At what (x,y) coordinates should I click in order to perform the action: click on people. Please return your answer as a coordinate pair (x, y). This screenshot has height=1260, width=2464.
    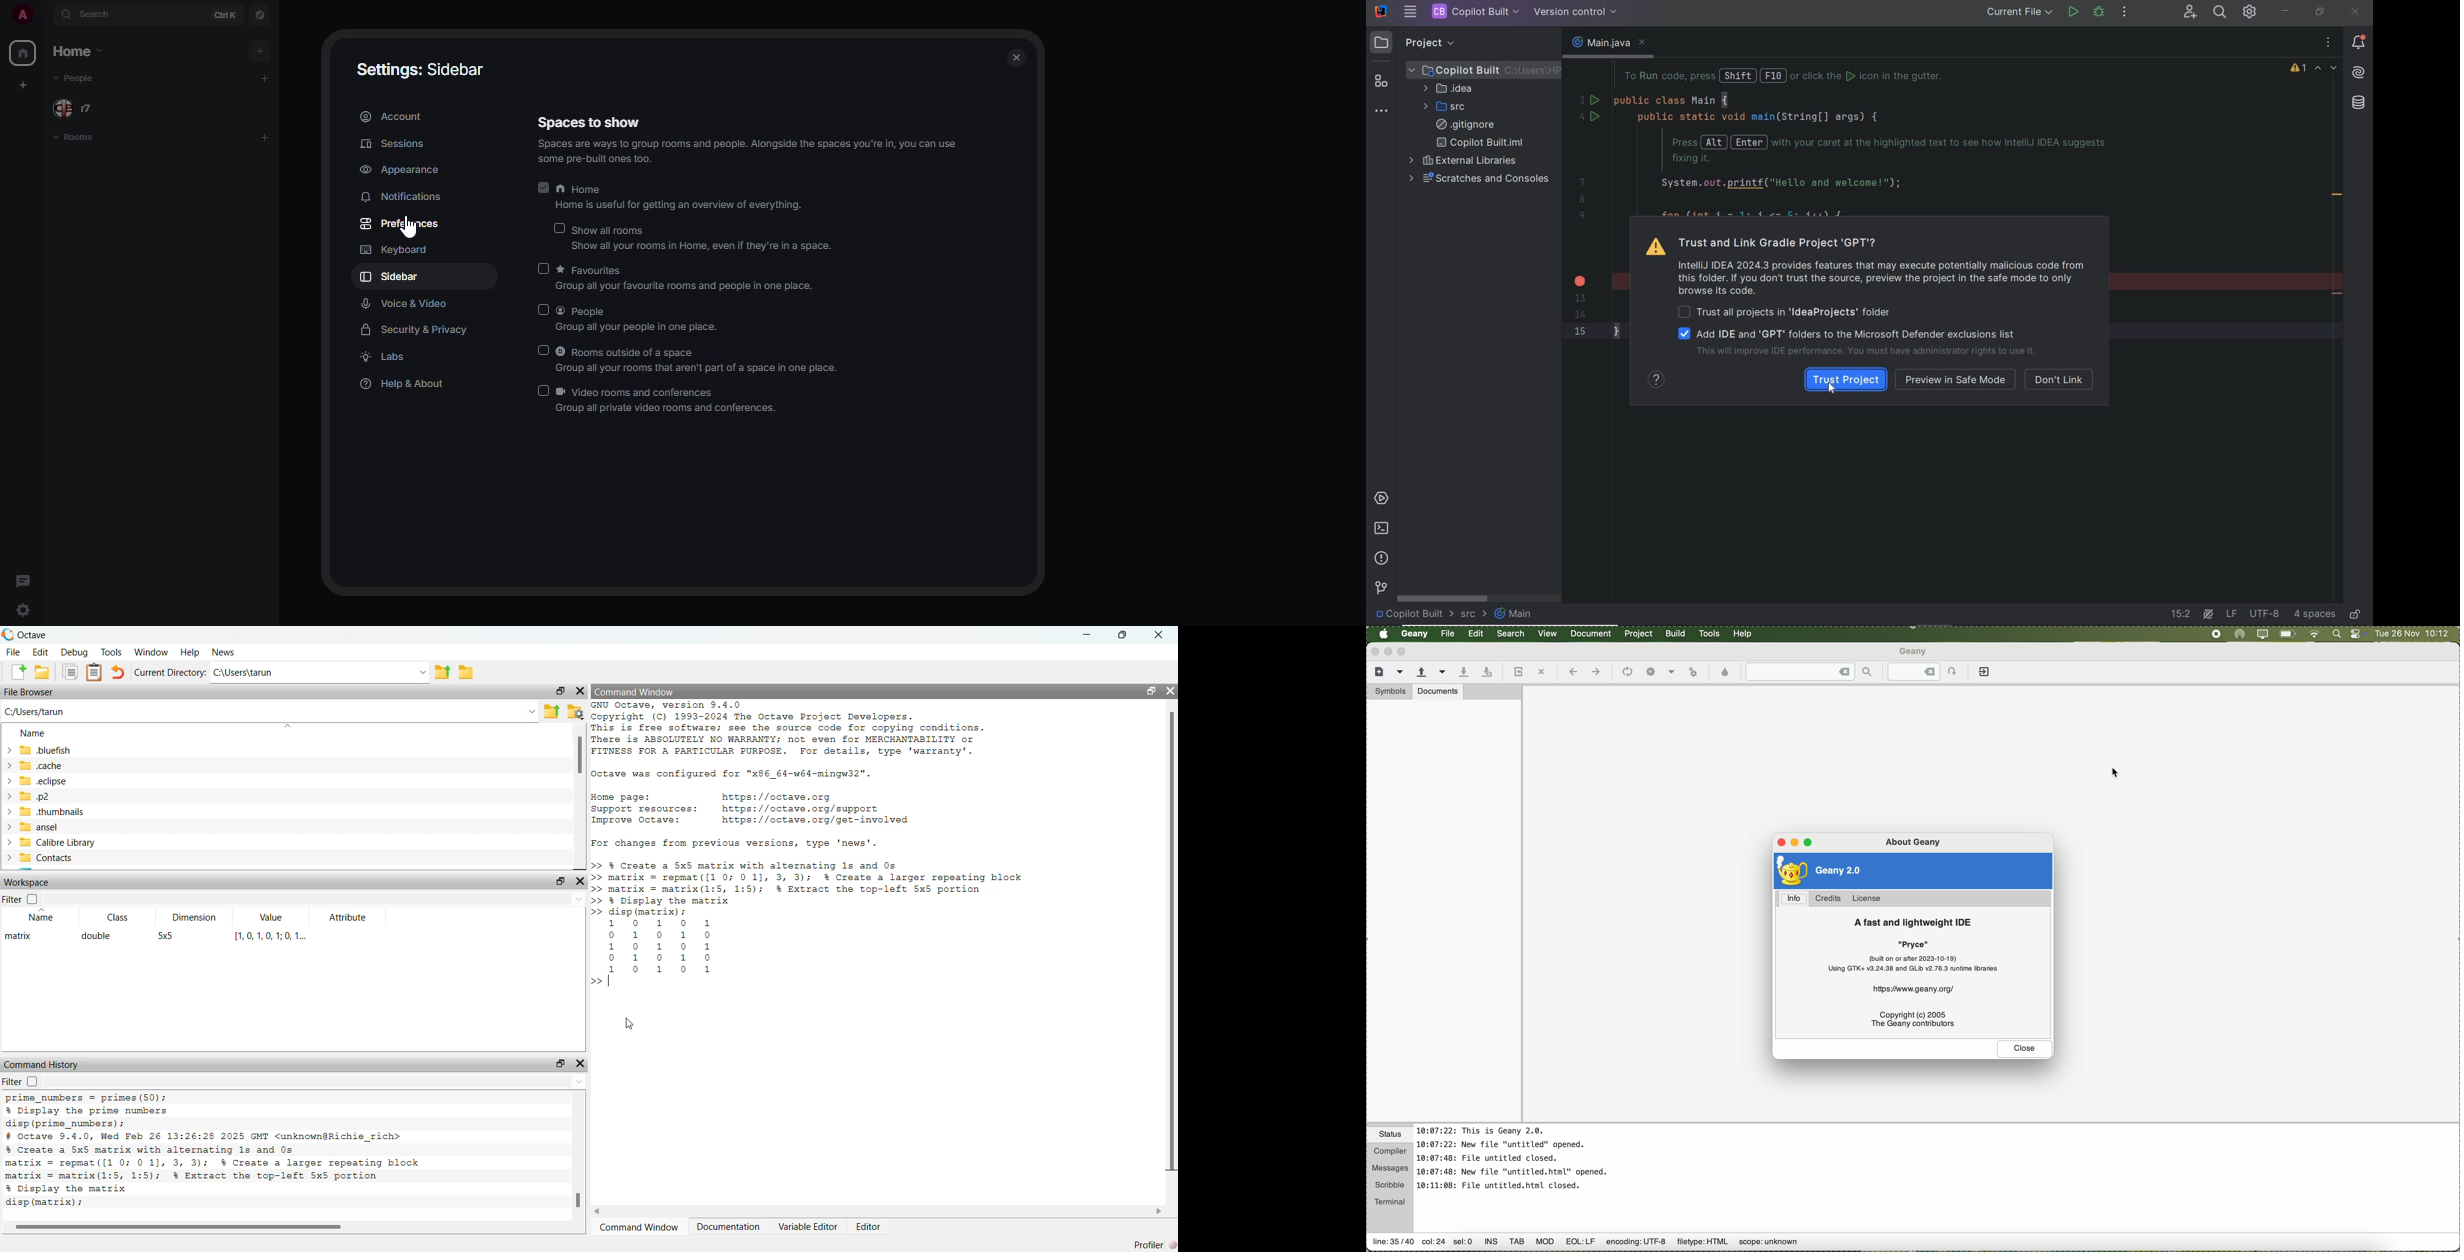
    Looking at the image, I should click on (74, 107).